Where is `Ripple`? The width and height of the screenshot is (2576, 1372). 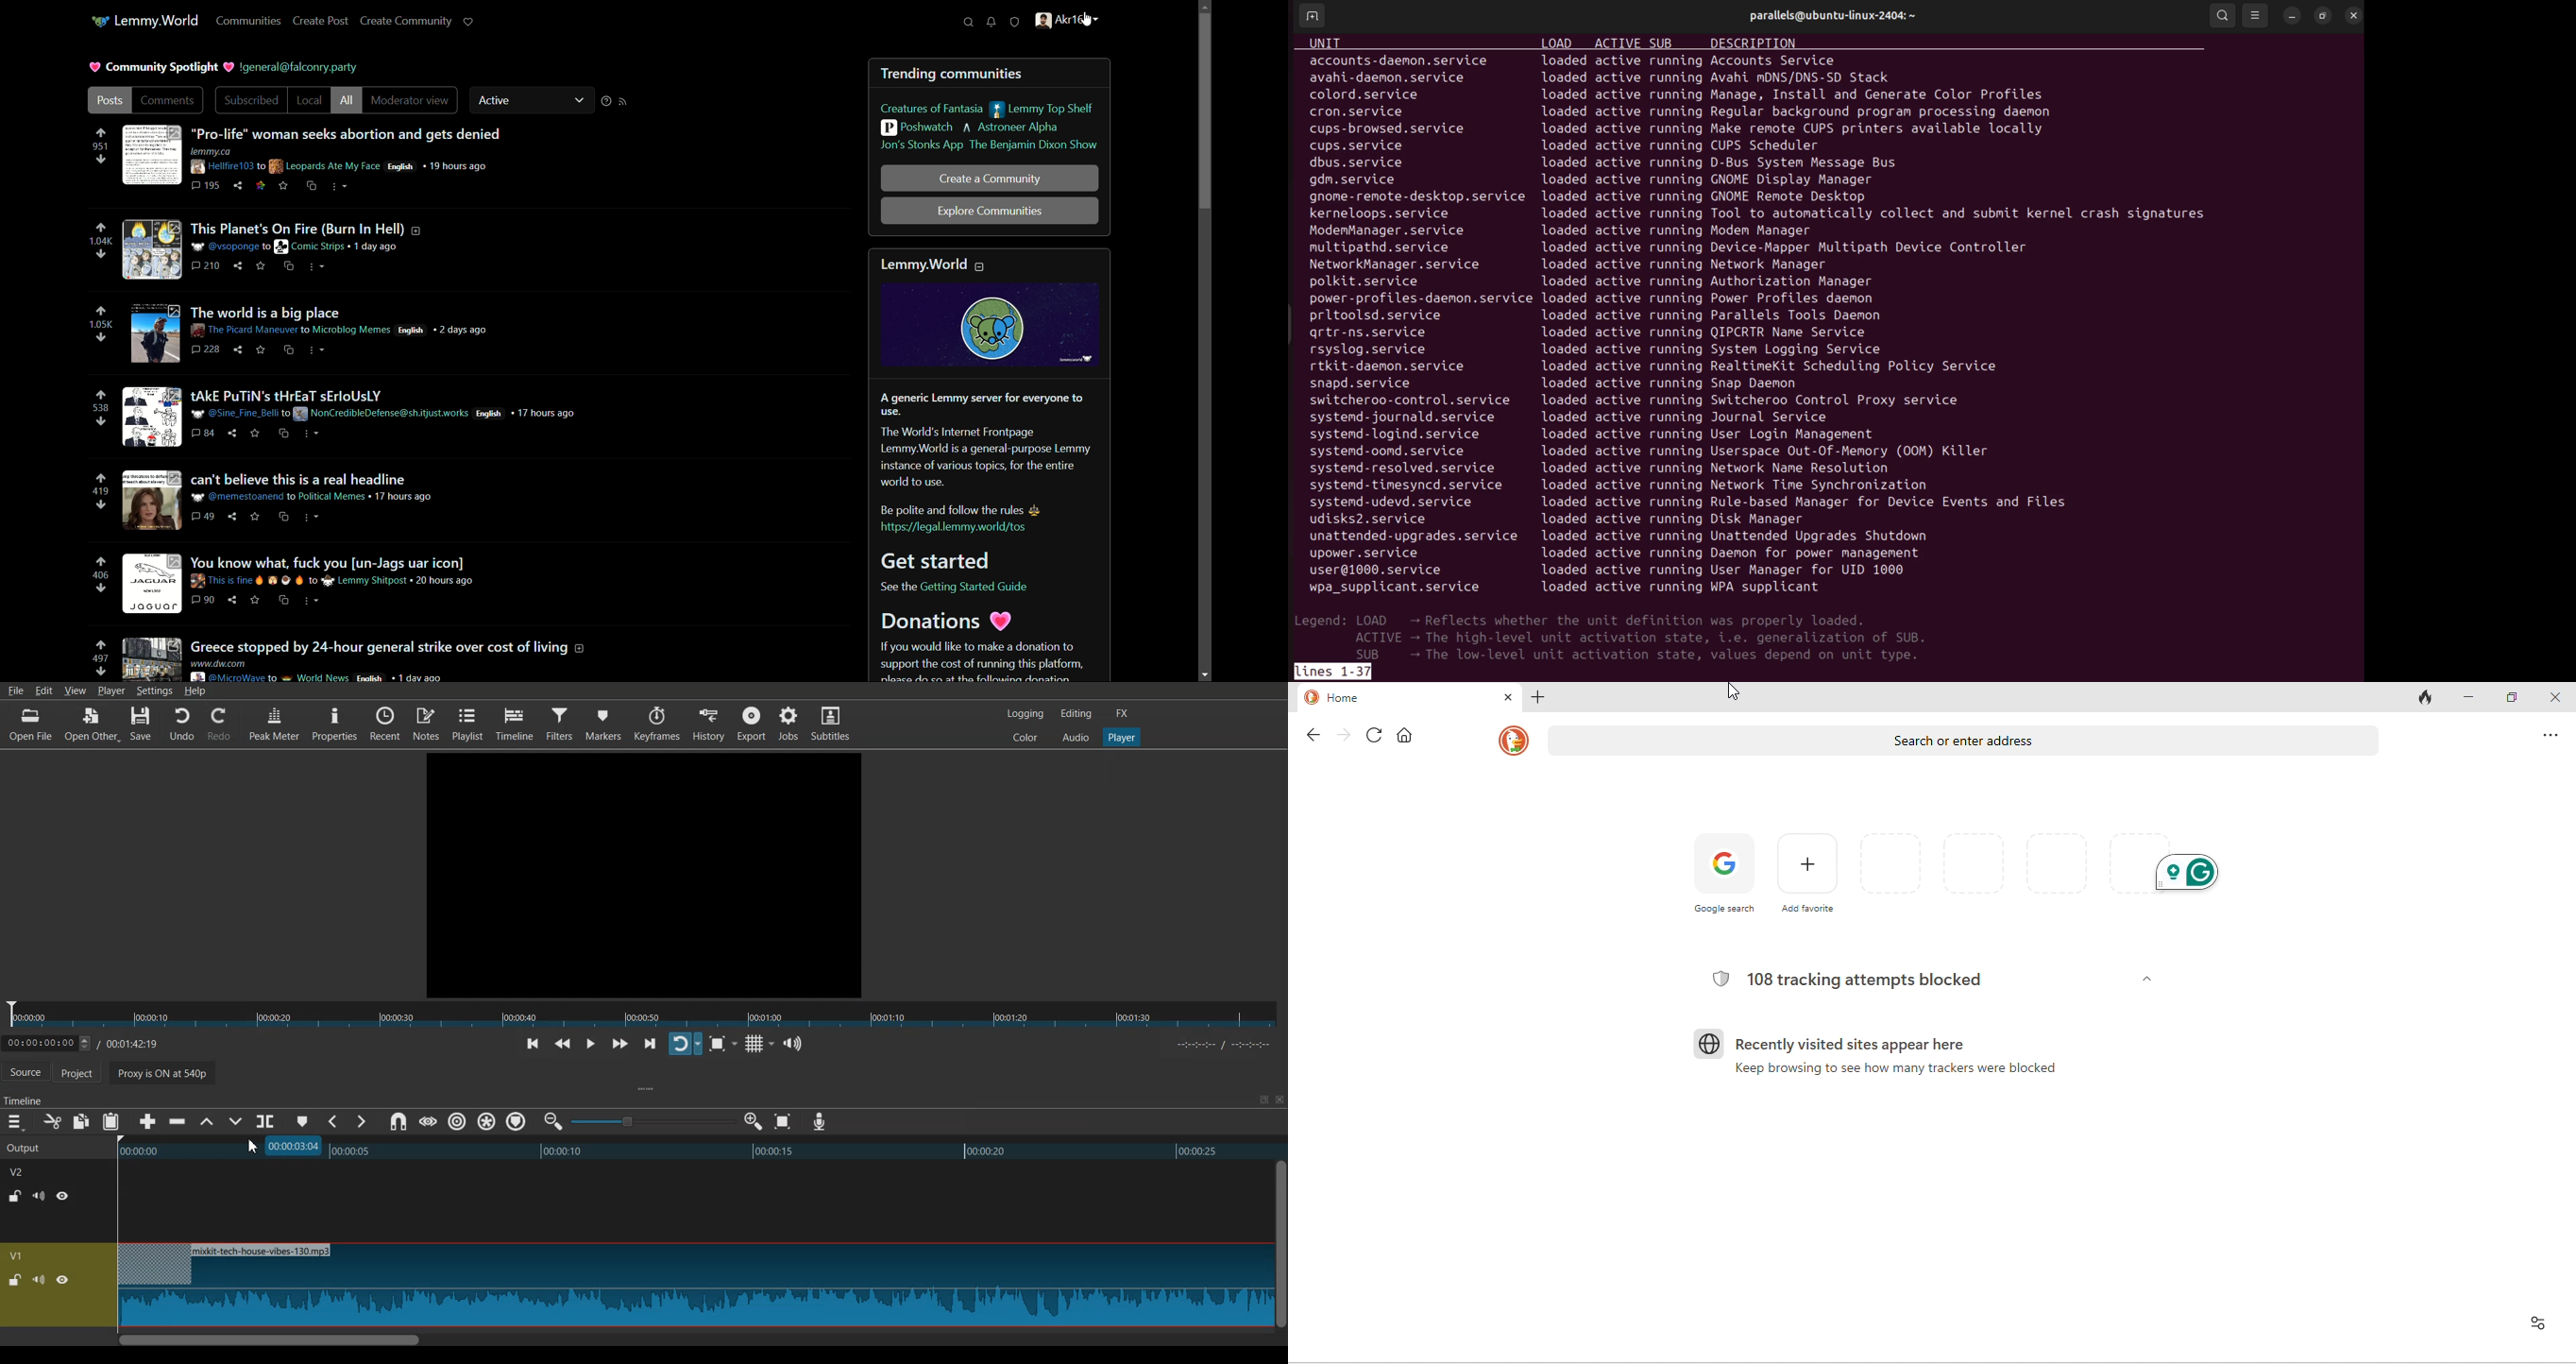 Ripple is located at coordinates (458, 1122).